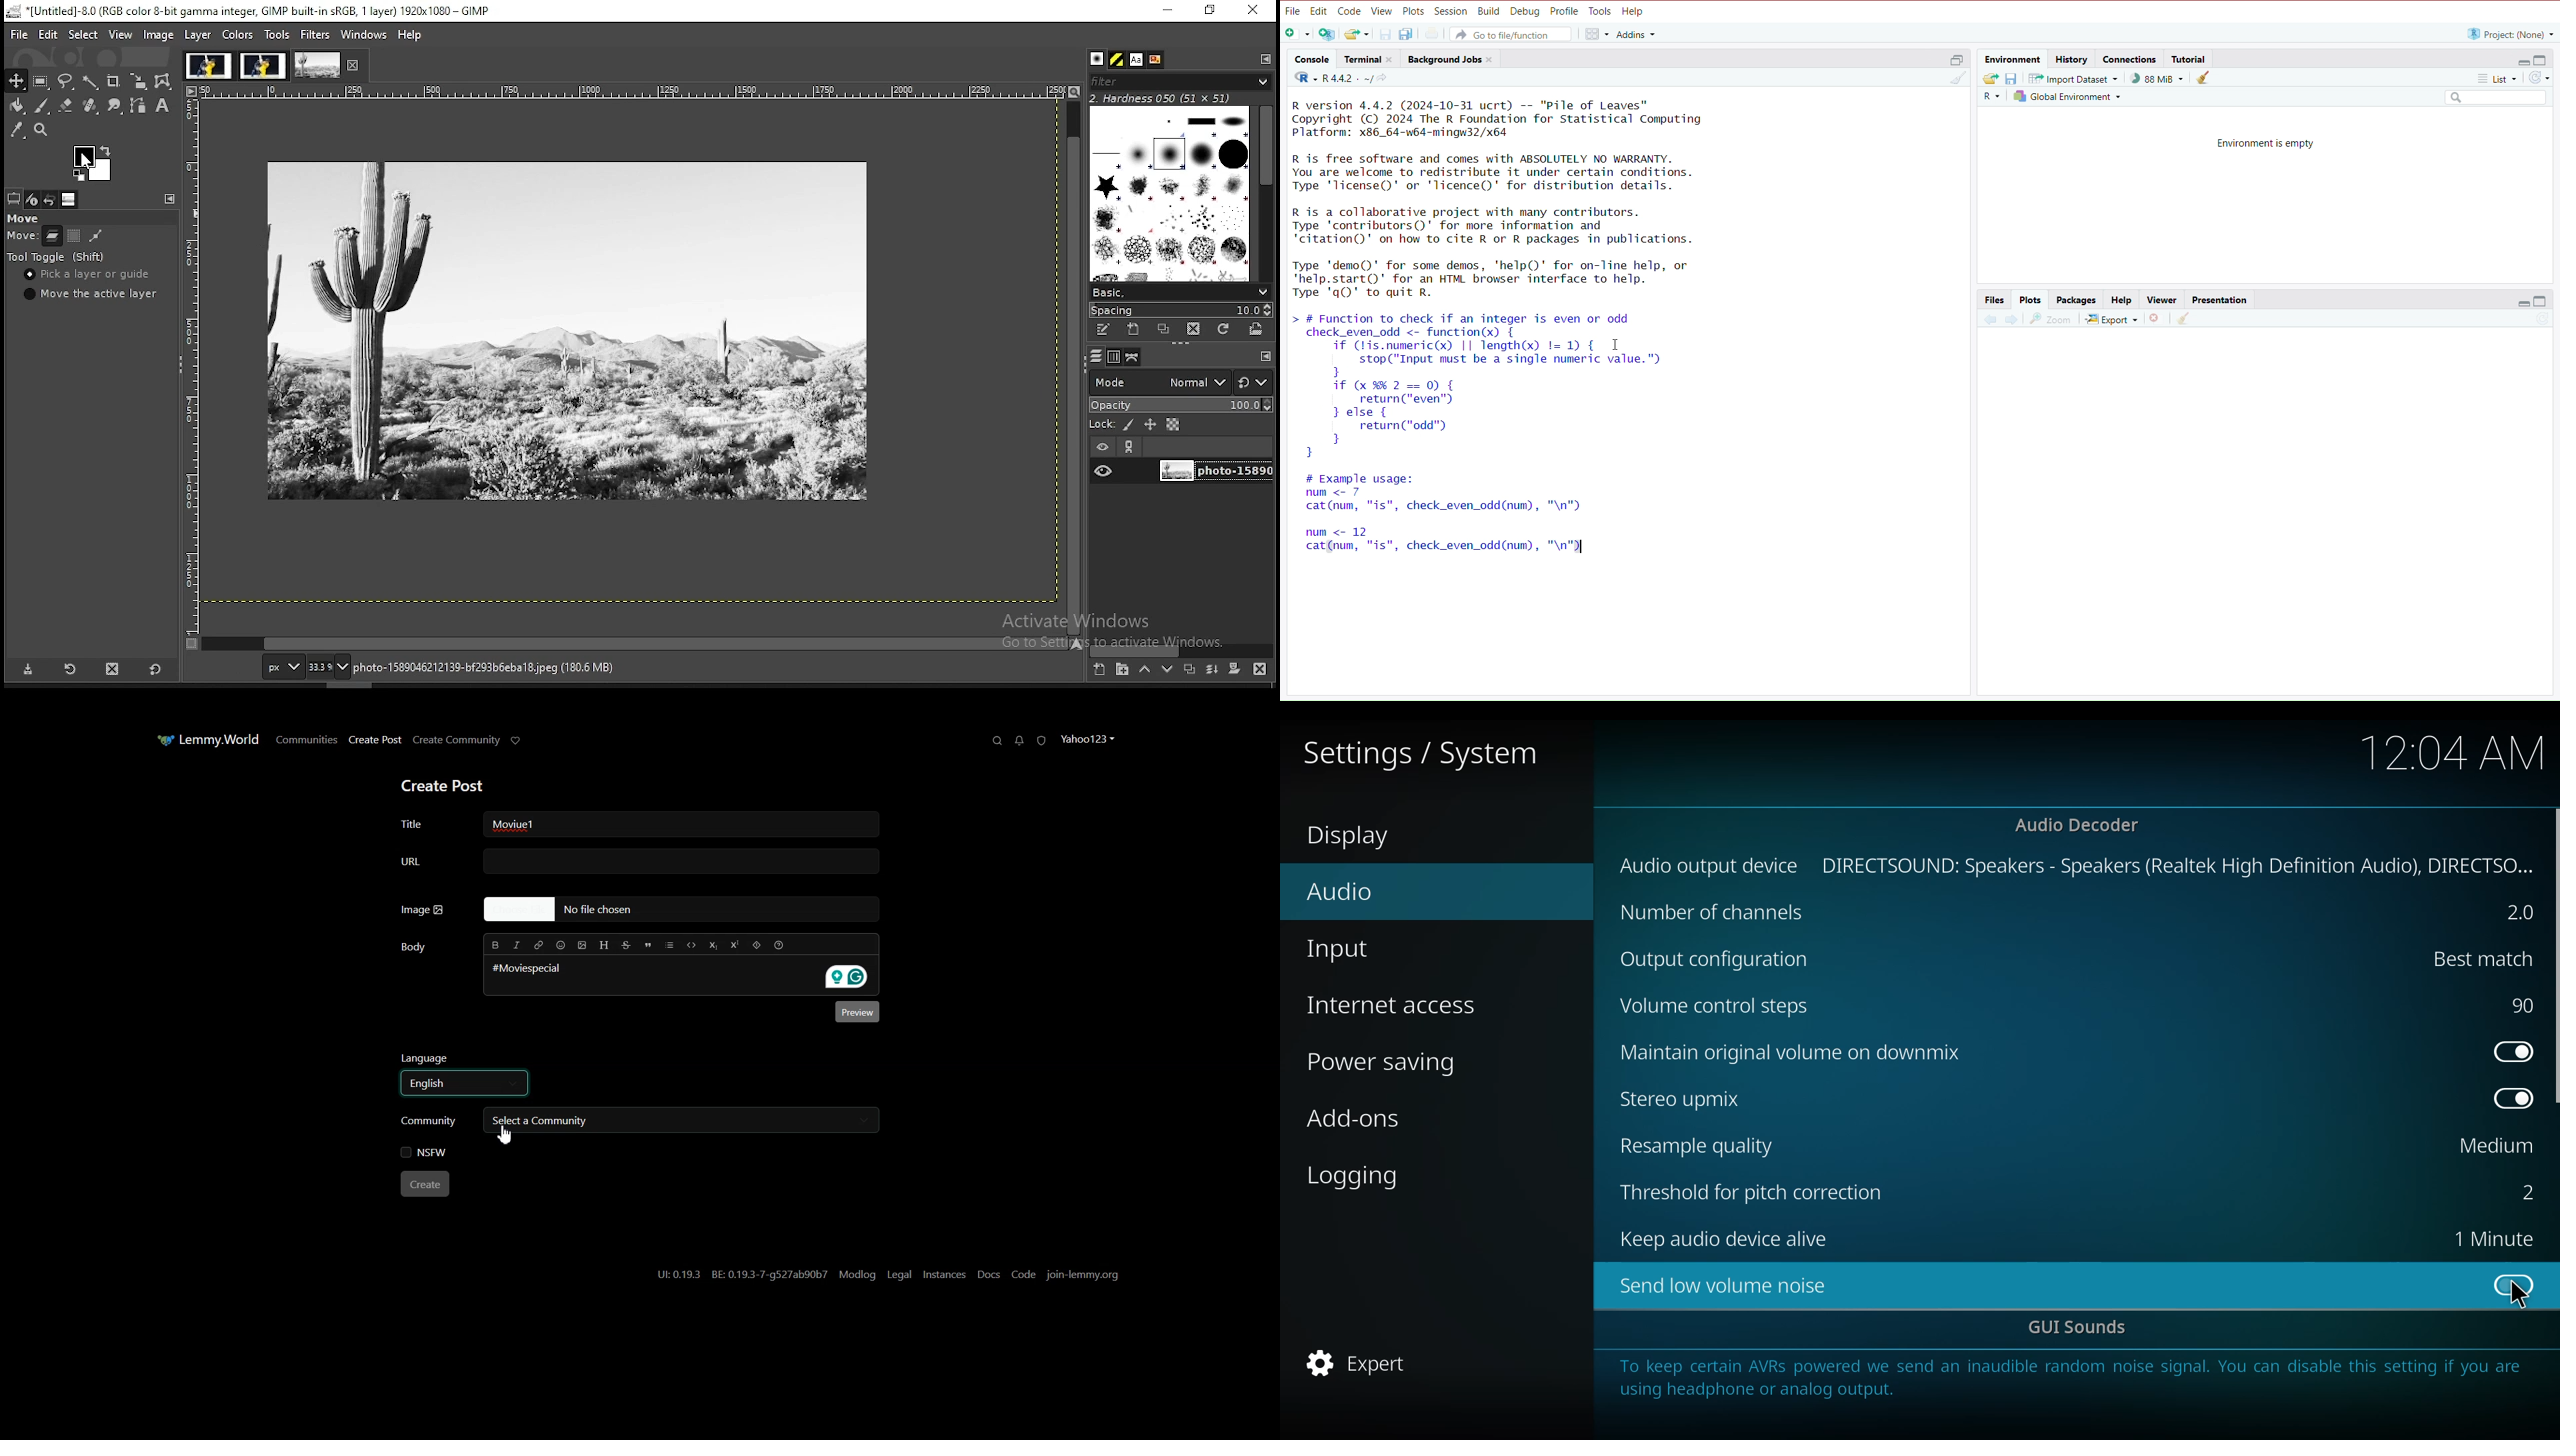  Describe the element at coordinates (207, 64) in the screenshot. I see `image` at that location.